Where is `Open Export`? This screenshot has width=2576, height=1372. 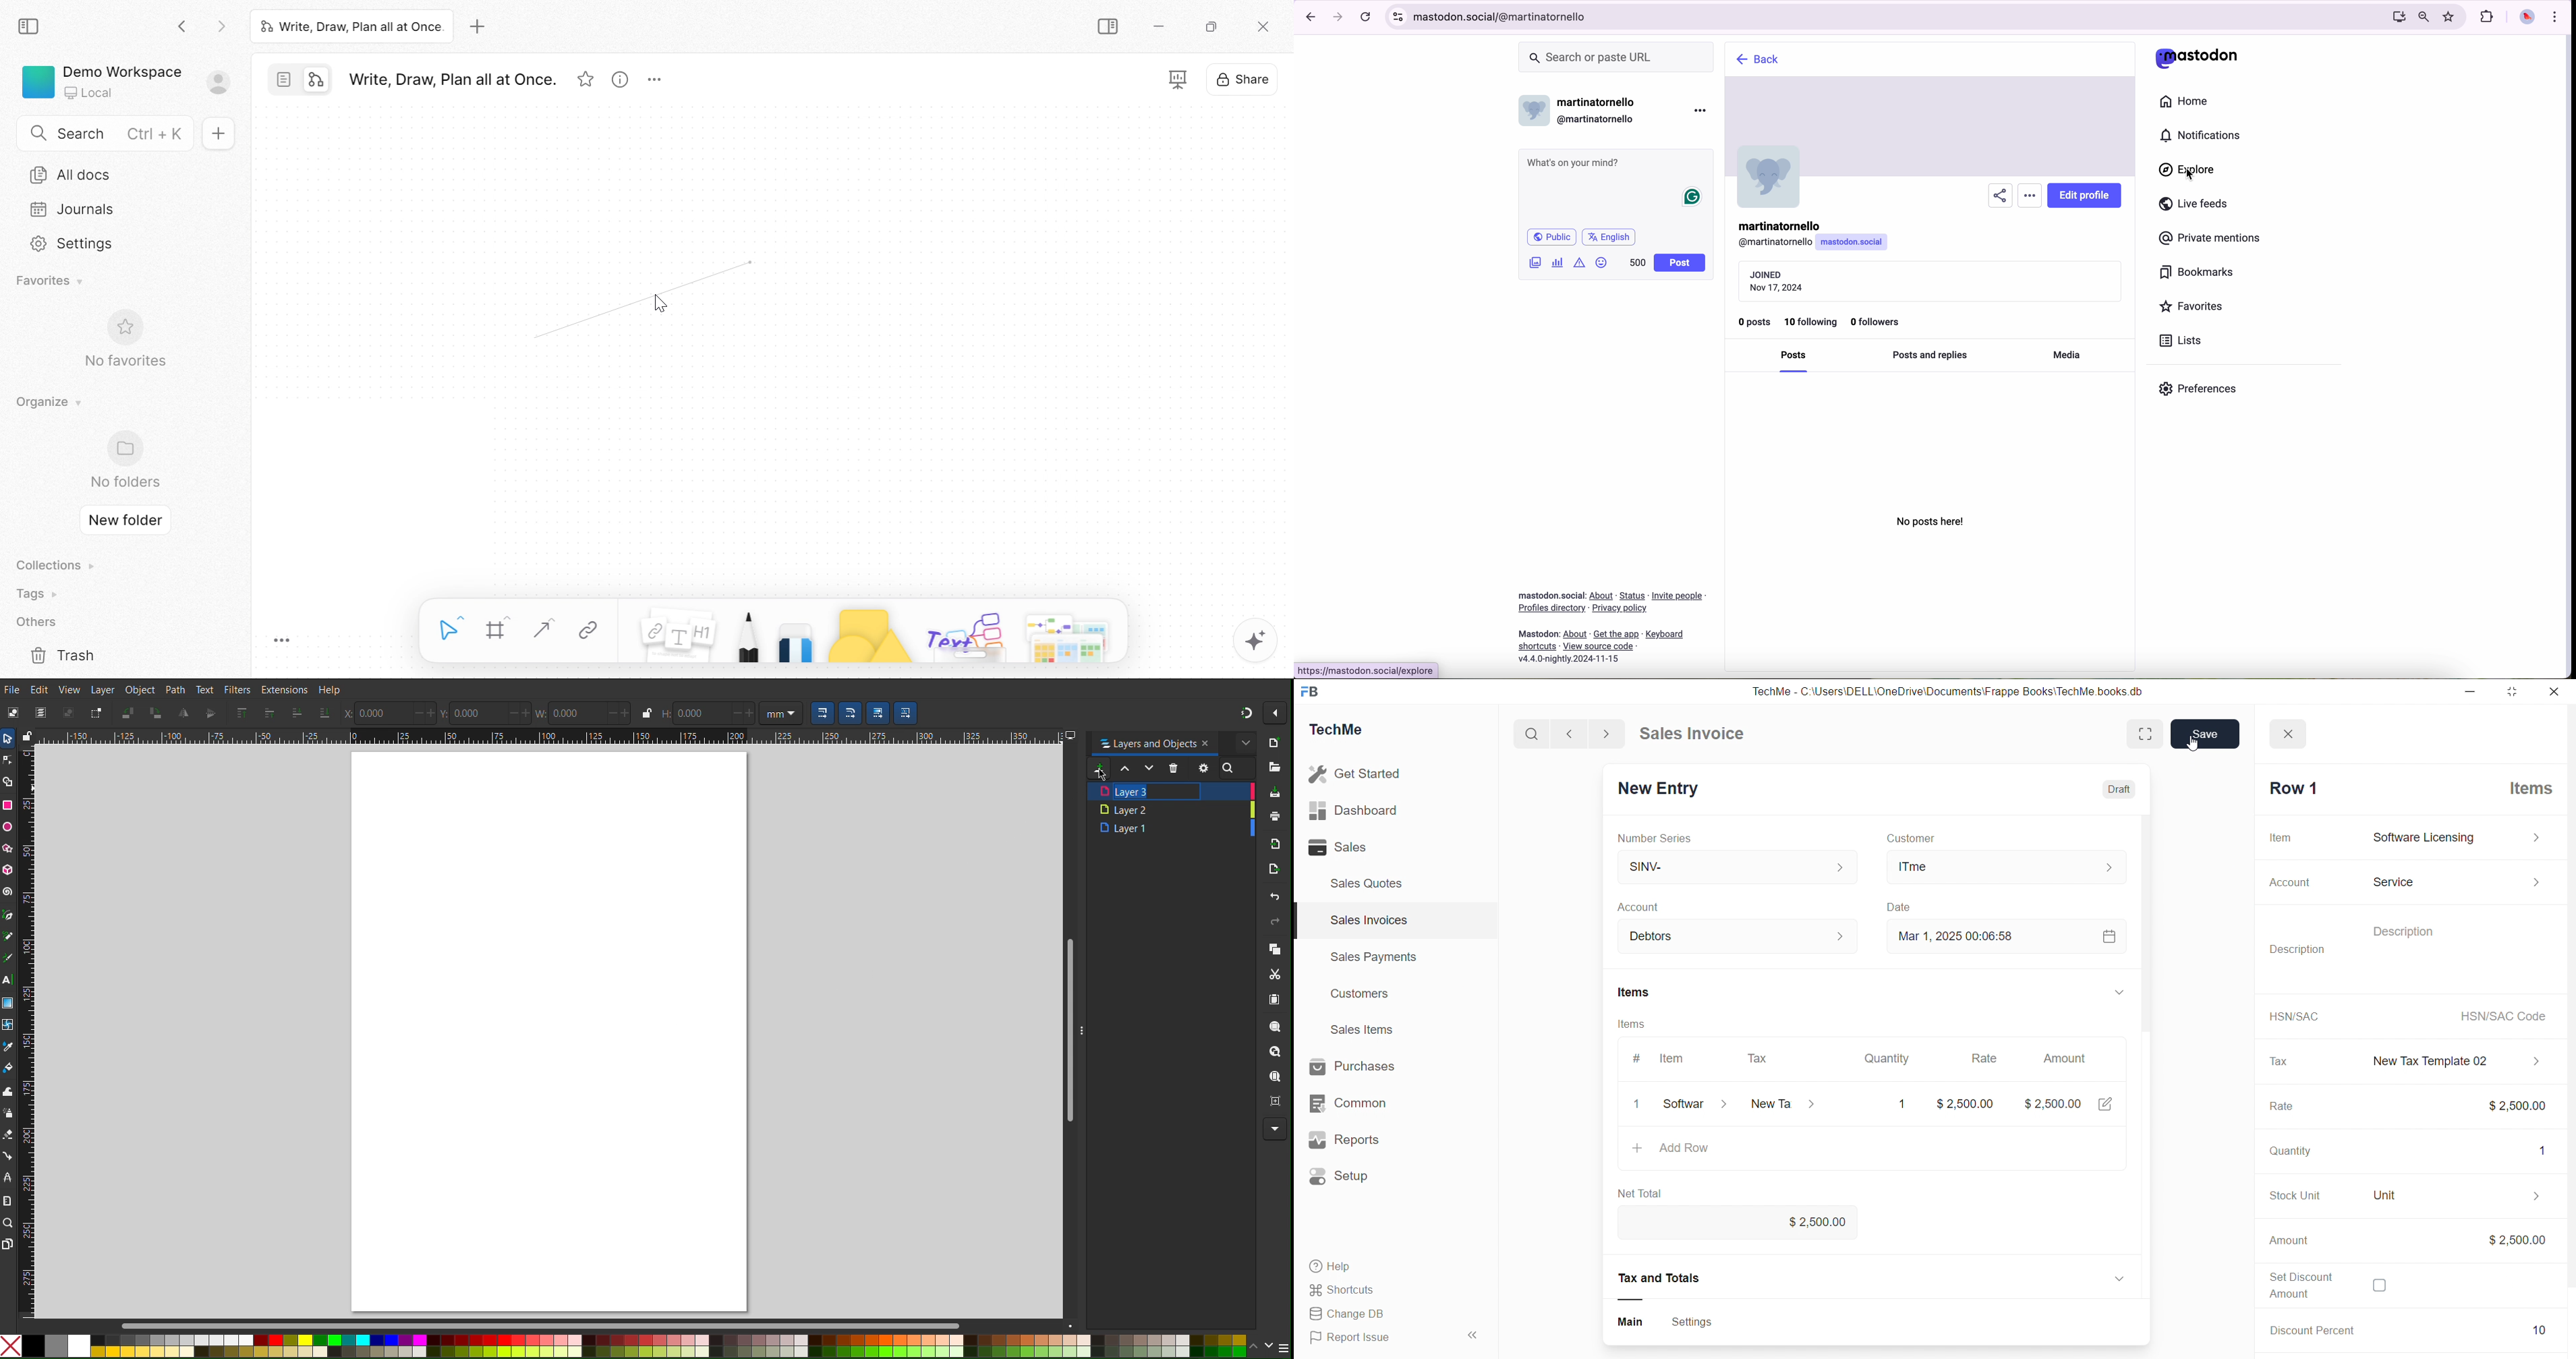 Open Export is located at coordinates (1274, 872).